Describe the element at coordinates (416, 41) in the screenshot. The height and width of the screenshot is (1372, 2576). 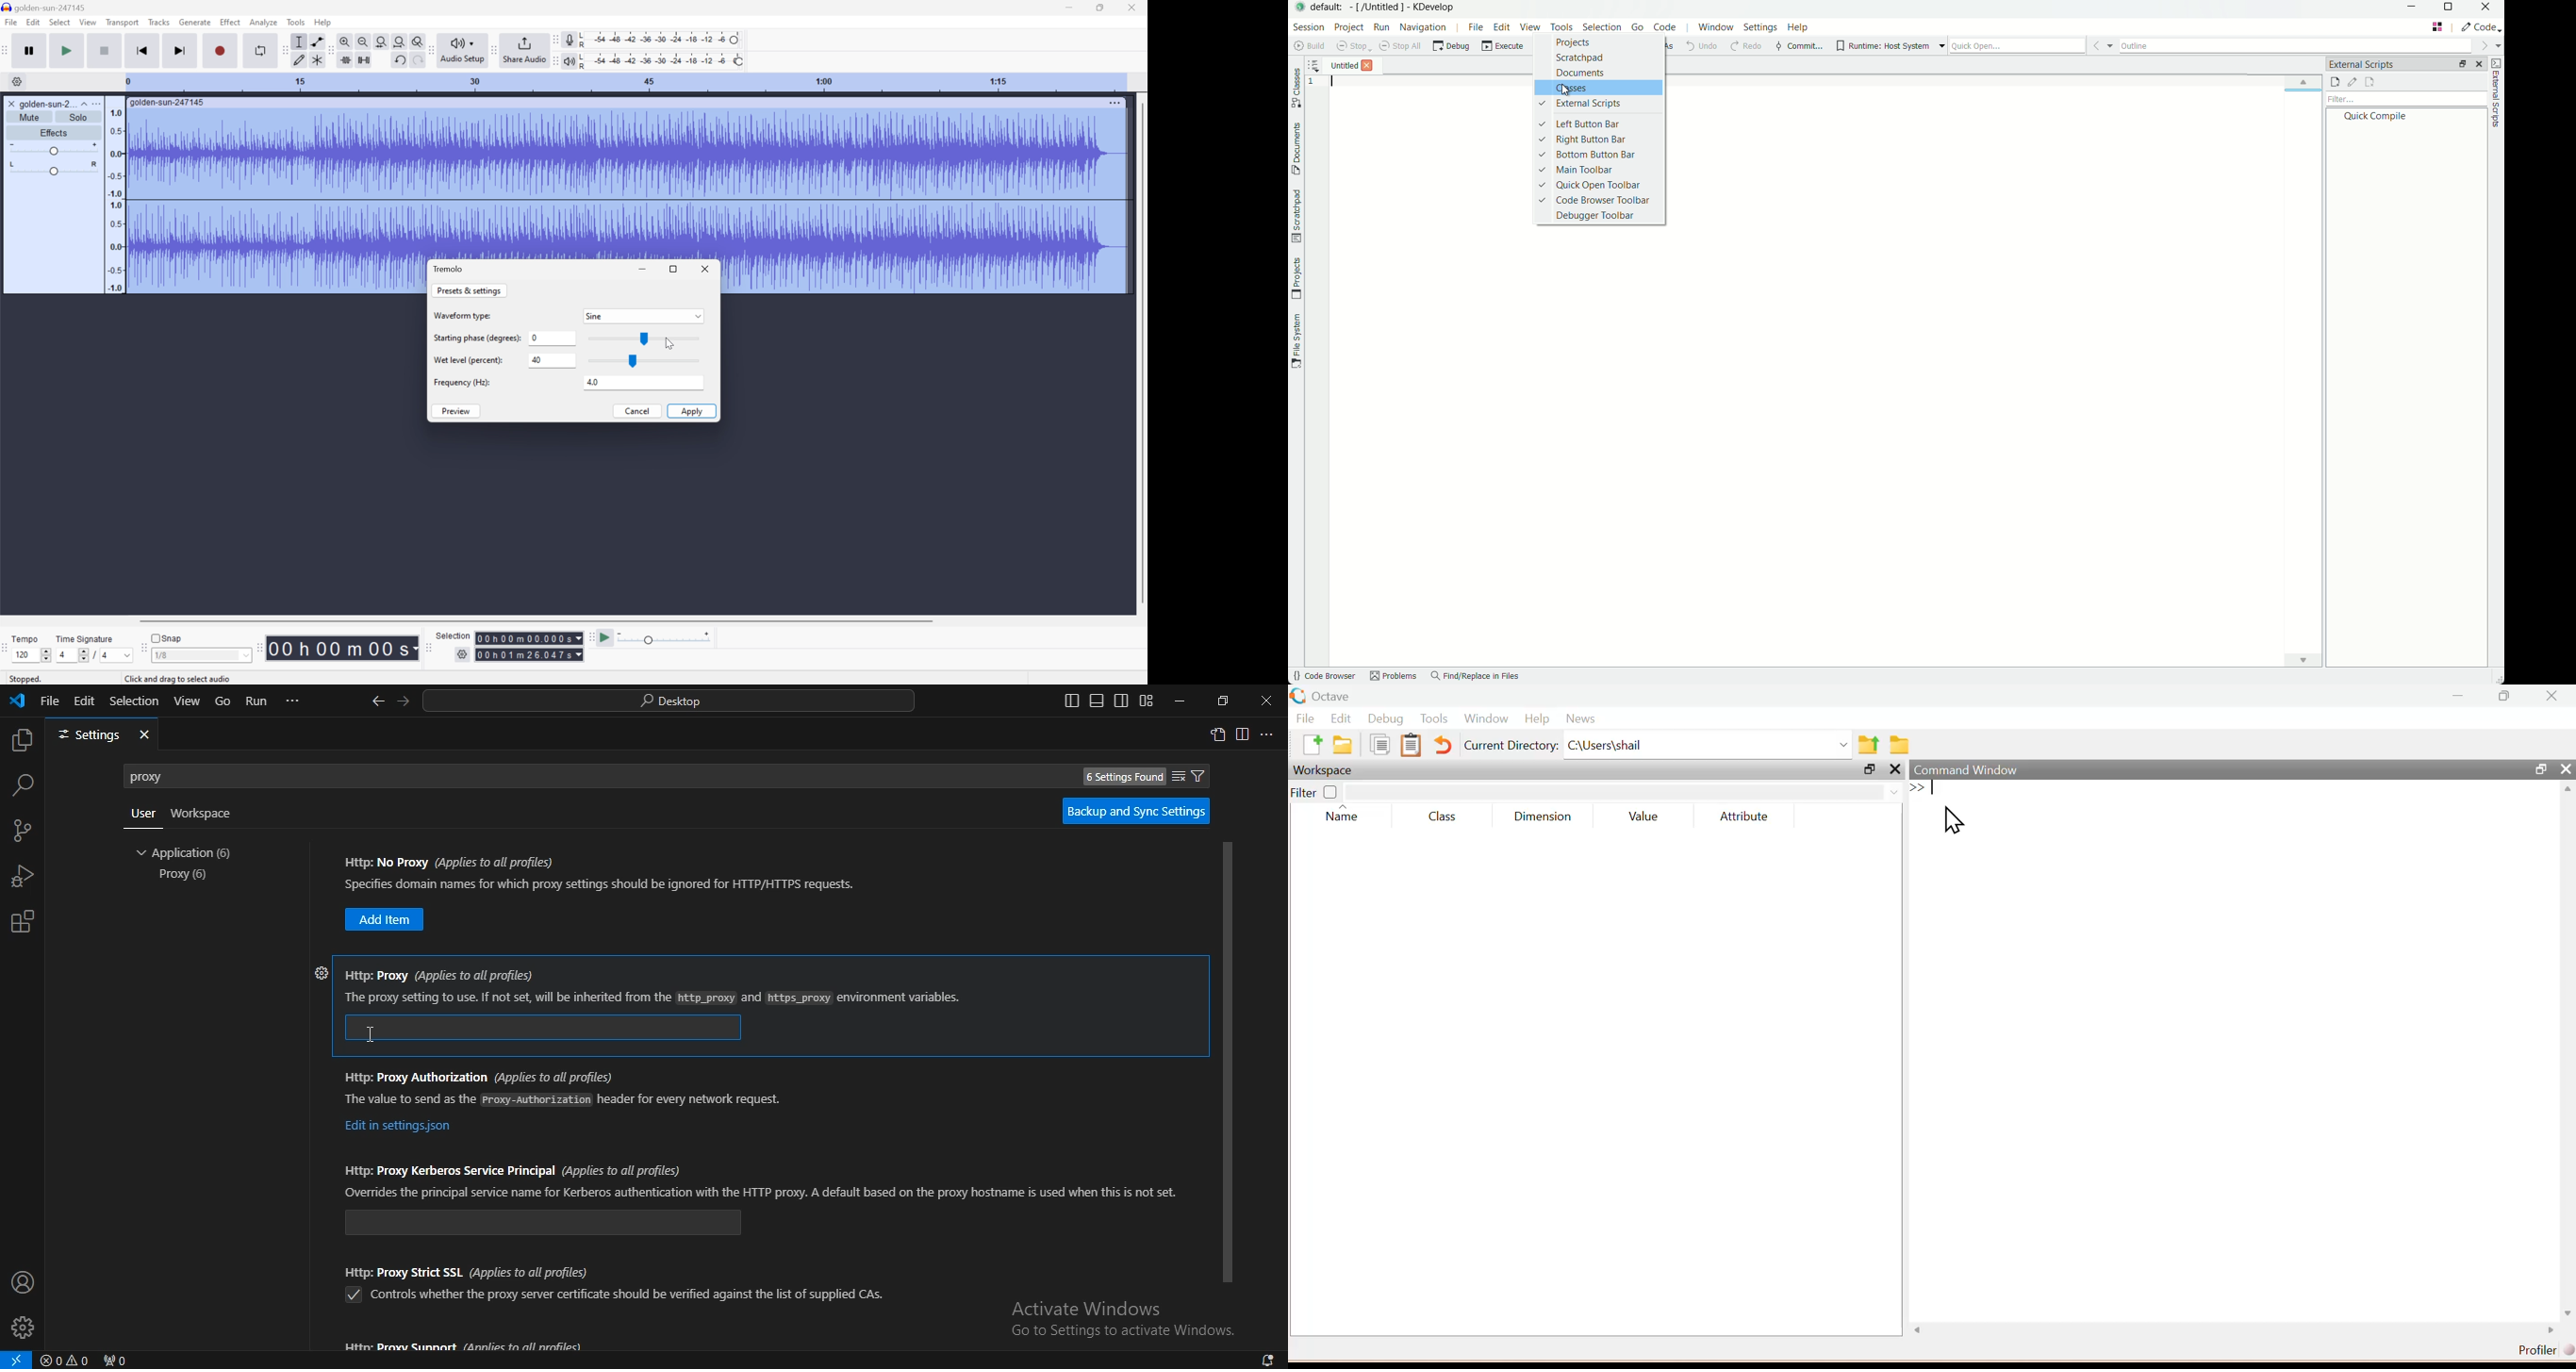
I see `Zoom toggle` at that location.